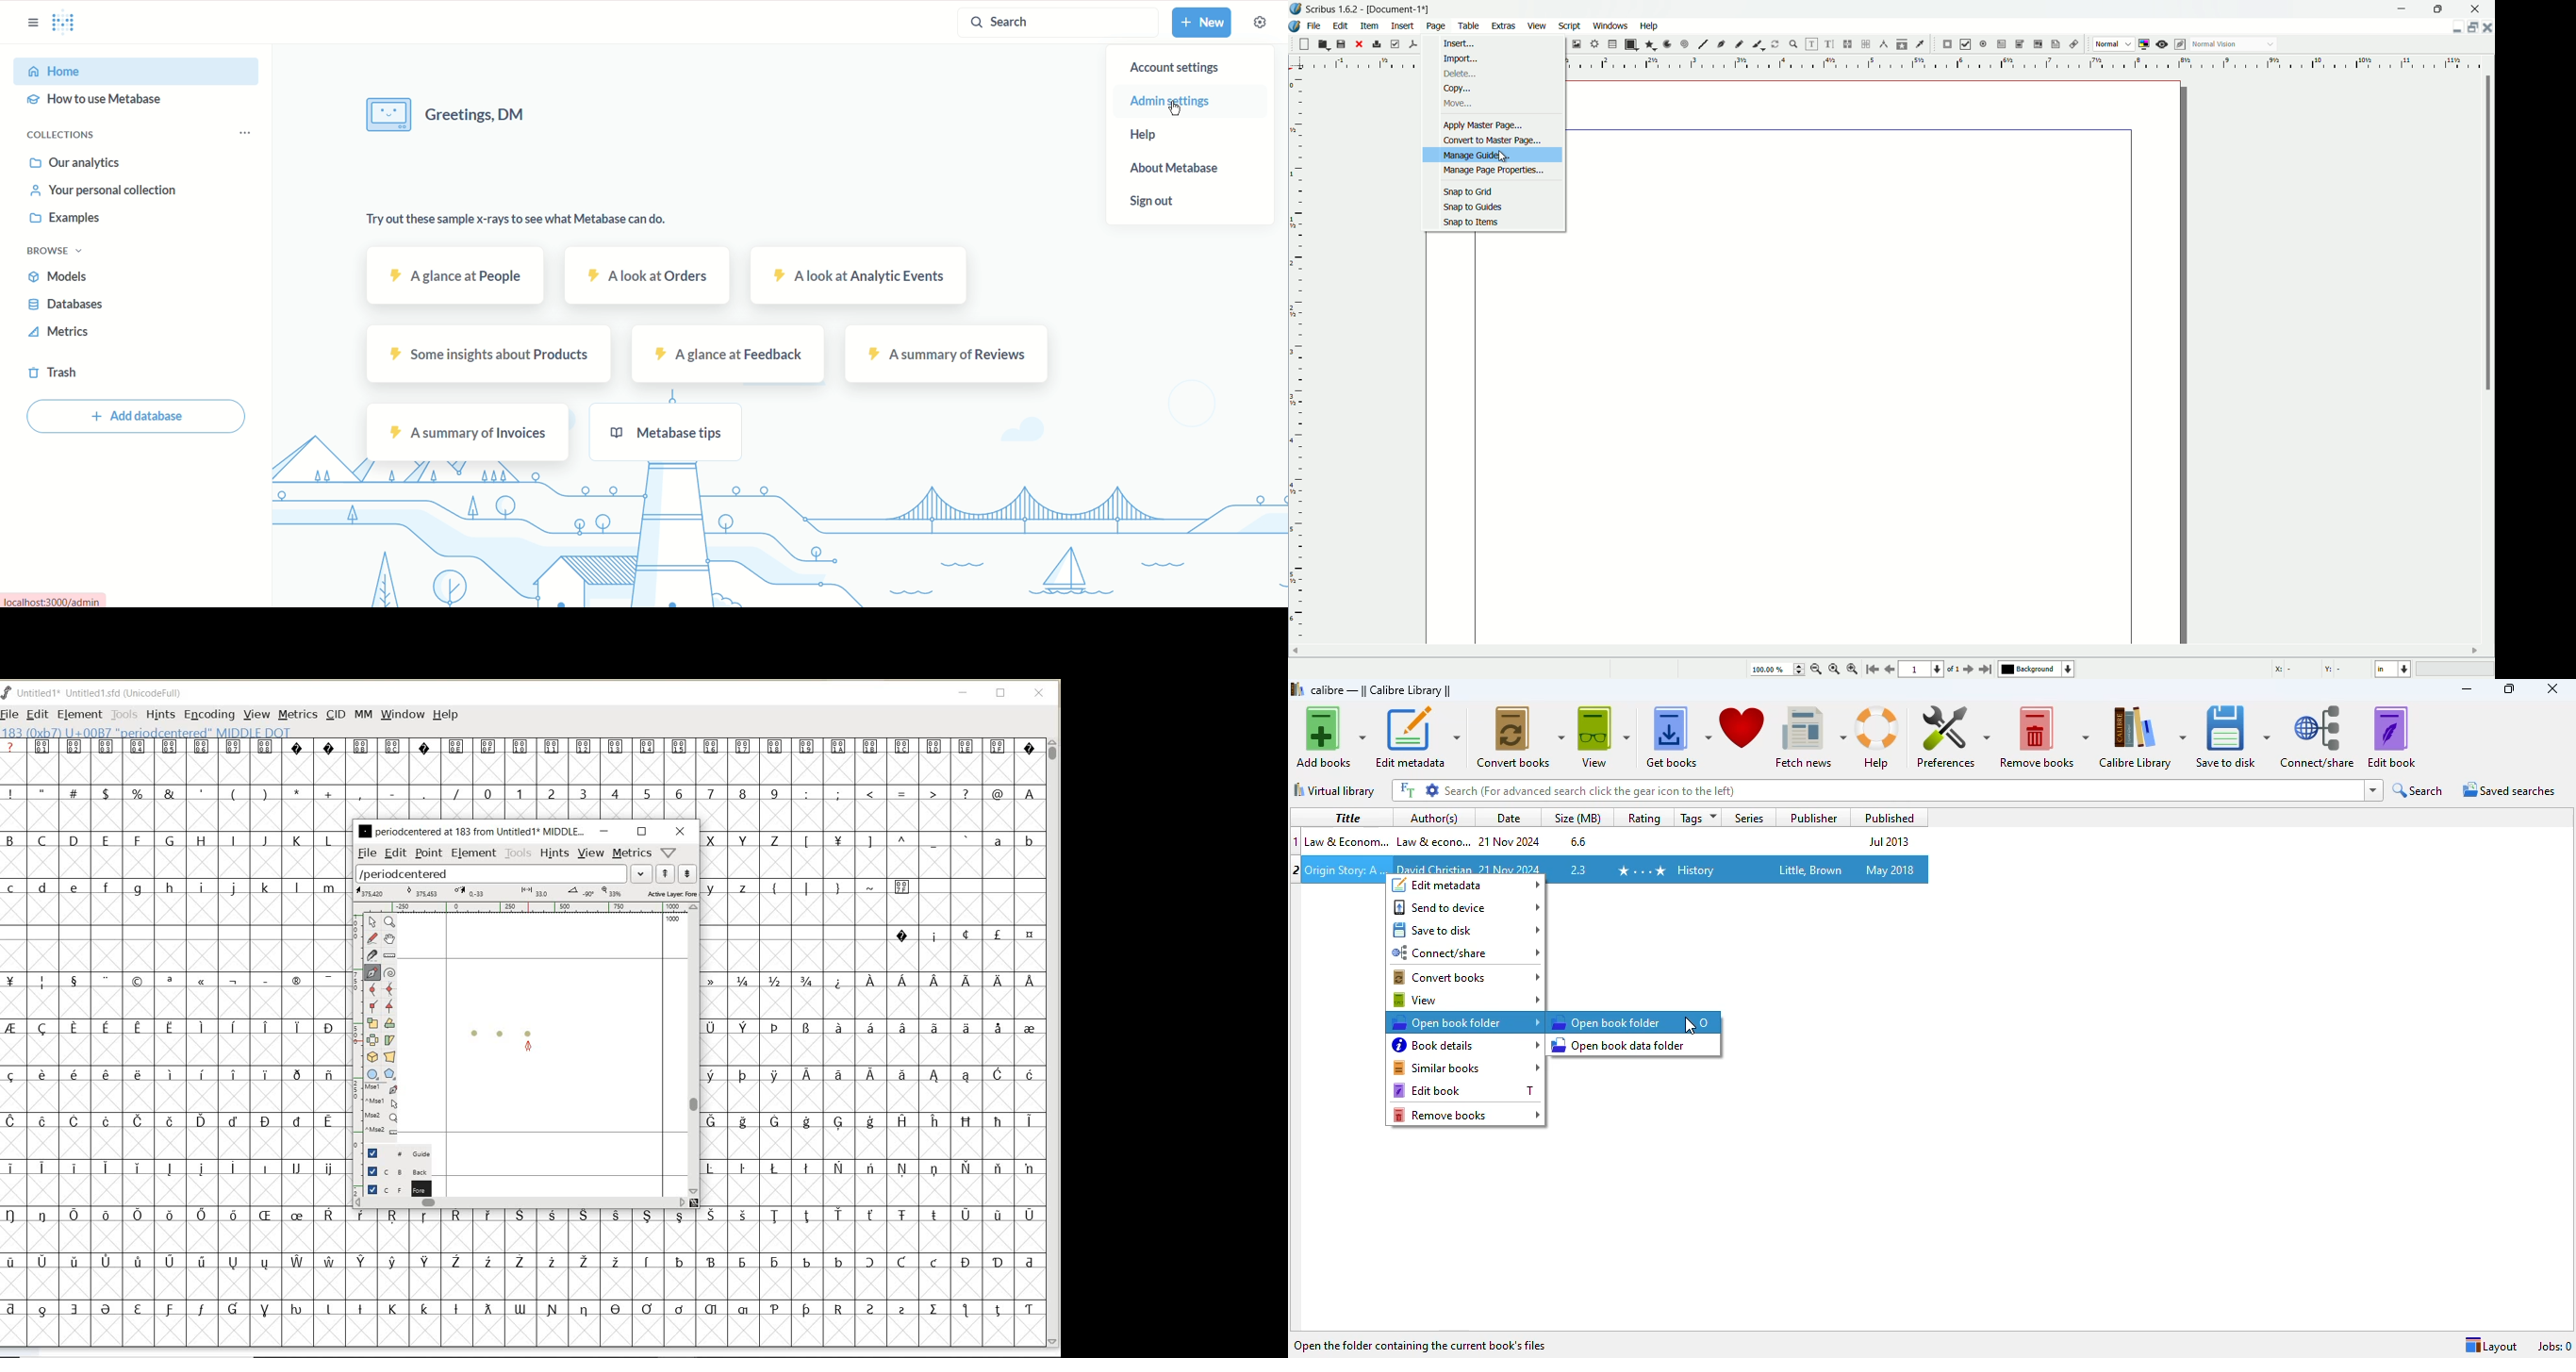 The height and width of the screenshot is (1372, 2576). What do you see at coordinates (1417, 737) in the screenshot?
I see `edit metadata` at bounding box center [1417, 737].